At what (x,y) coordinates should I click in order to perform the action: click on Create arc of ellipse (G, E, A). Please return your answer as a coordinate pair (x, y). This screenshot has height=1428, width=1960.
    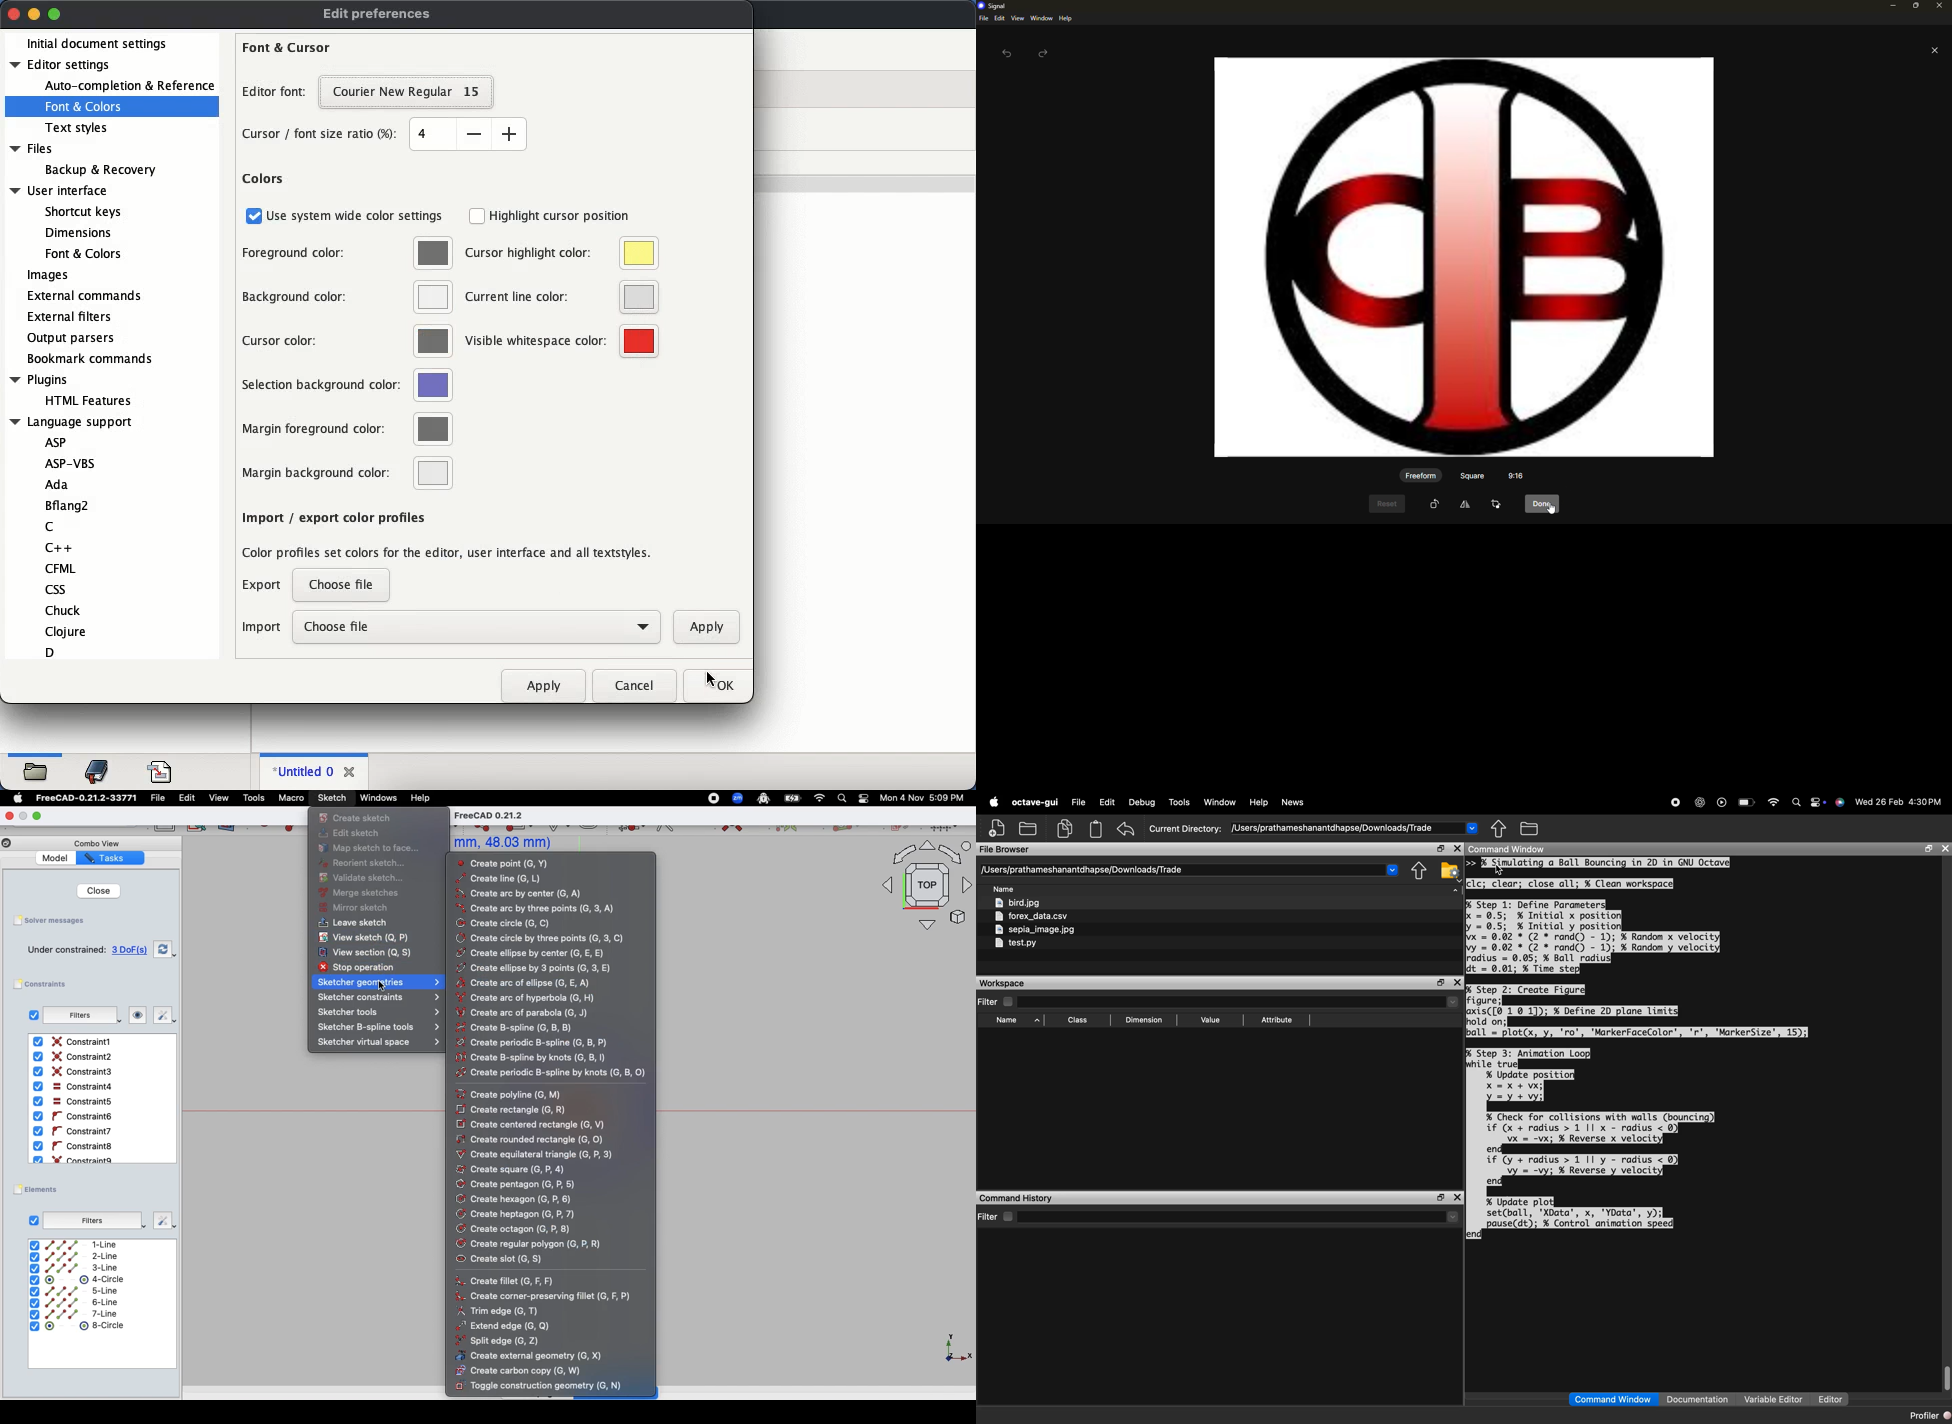
    Looking at the image, I should click on (538, 984).